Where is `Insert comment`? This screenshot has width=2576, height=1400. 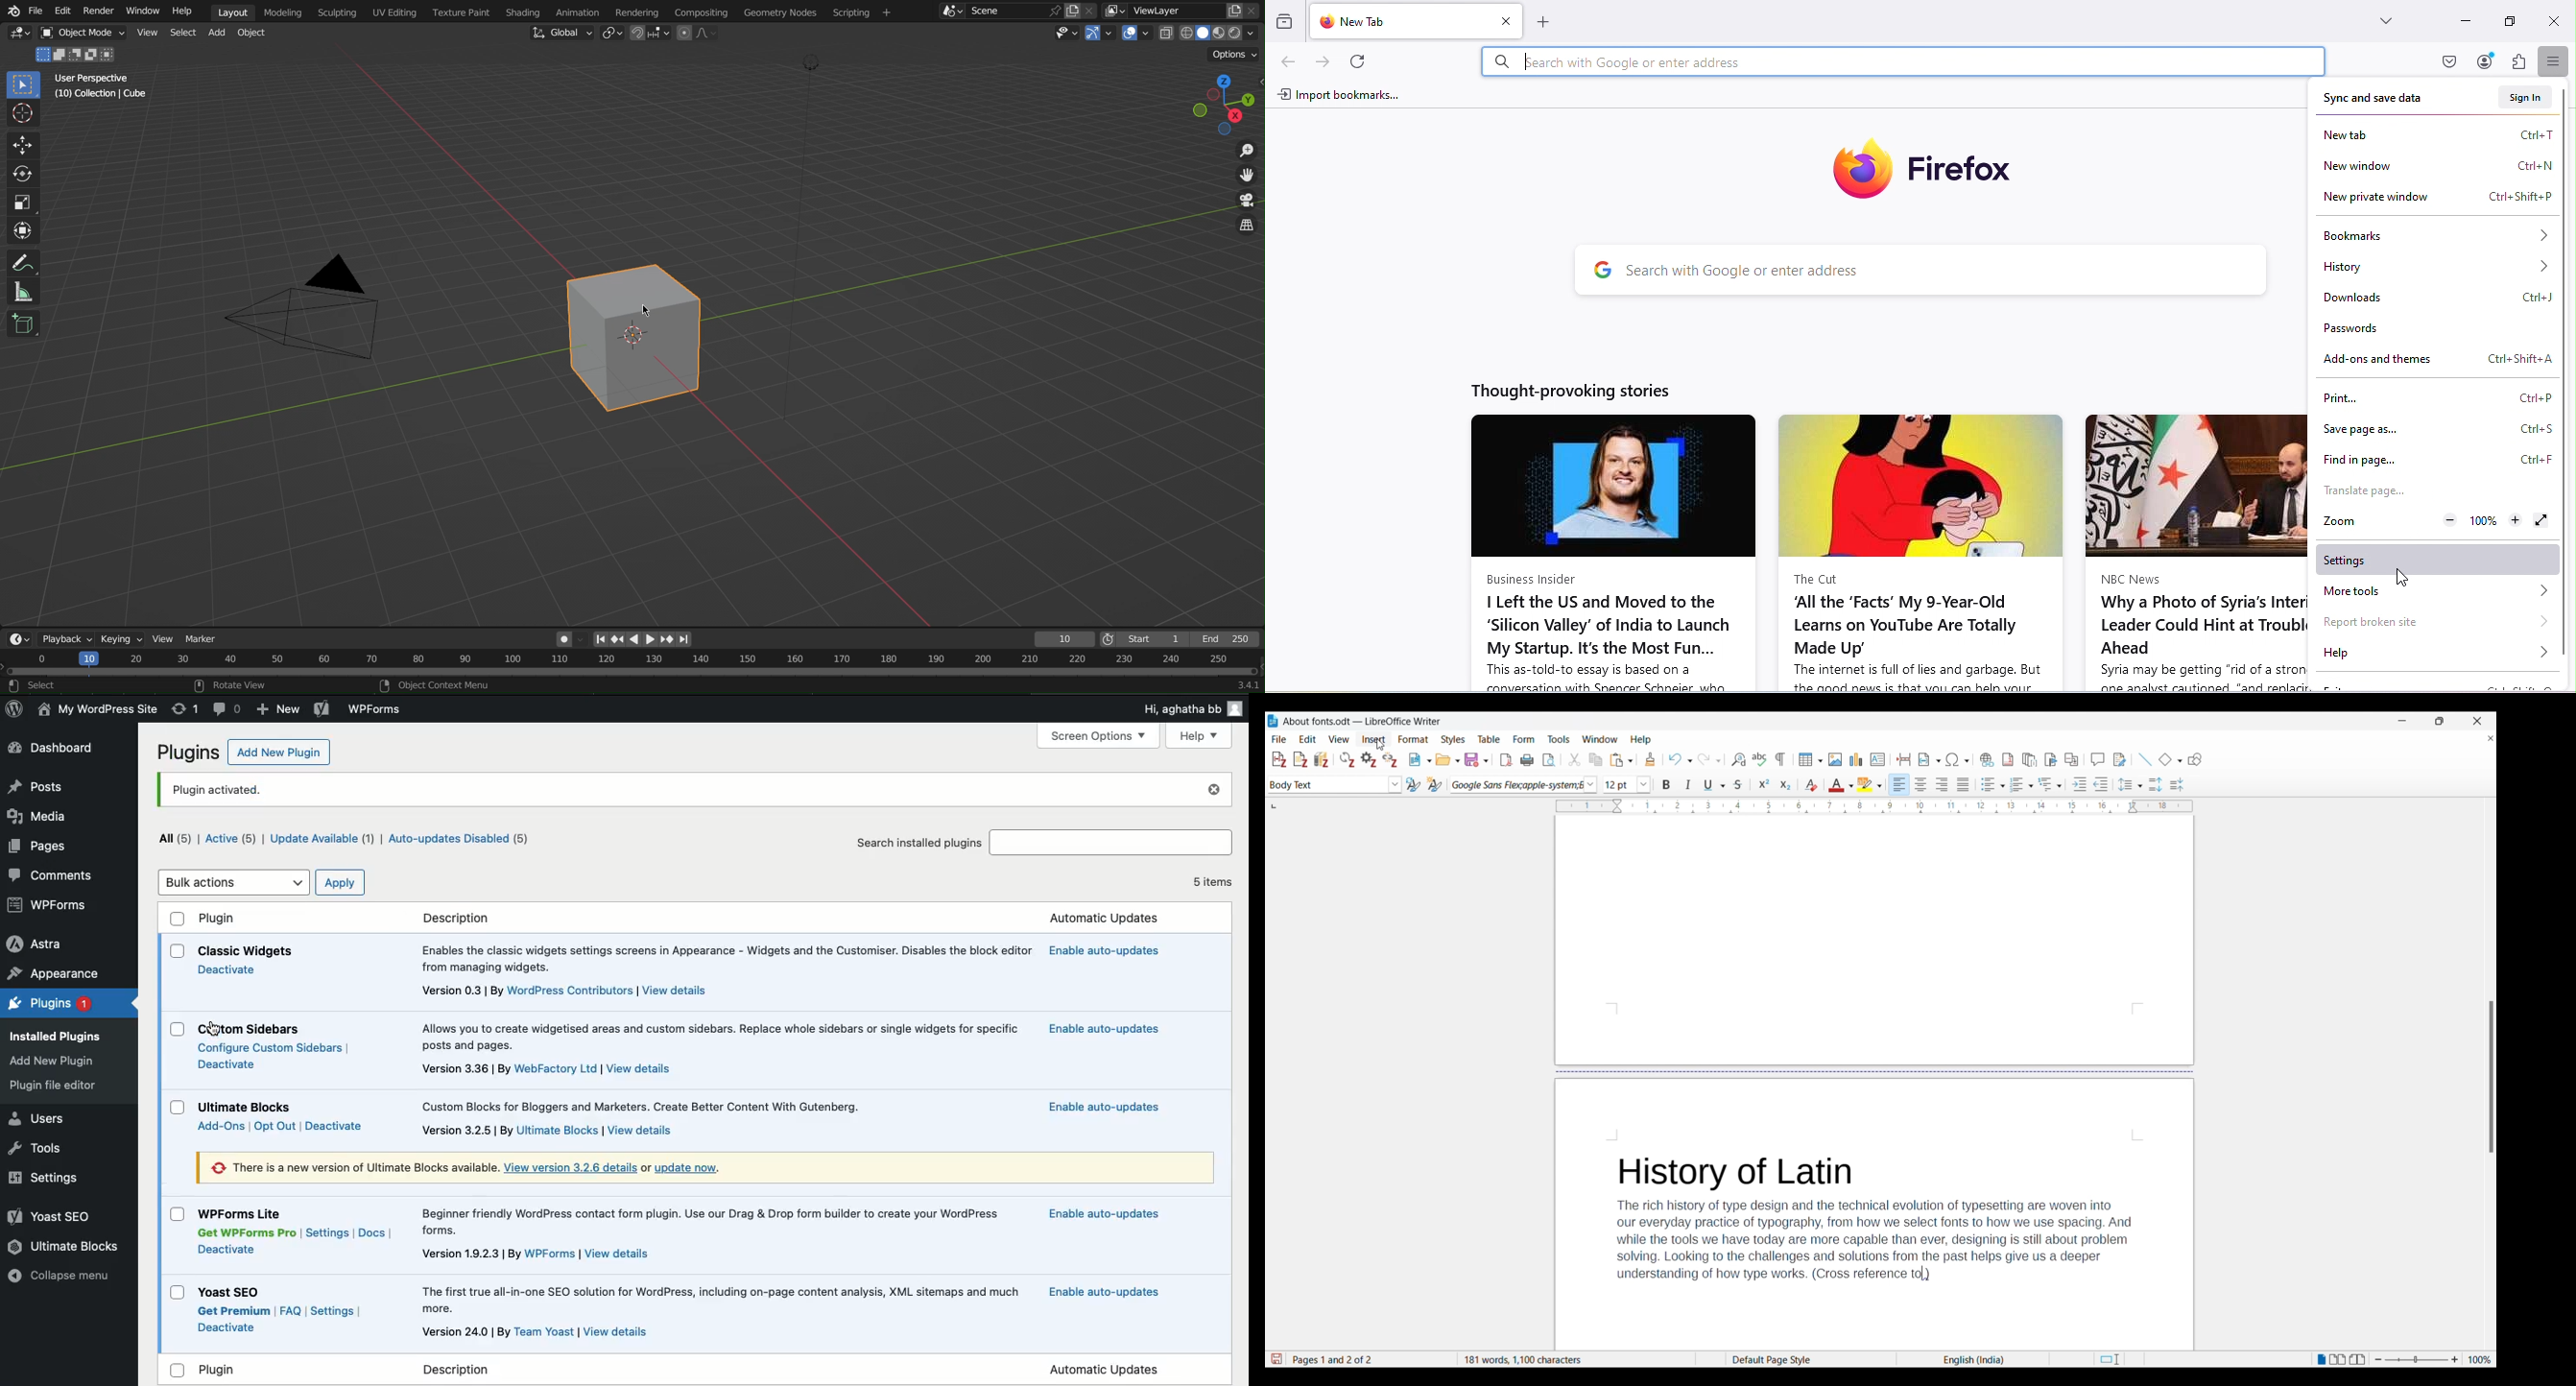 Insert comment is located at coordinates (2098, 759).